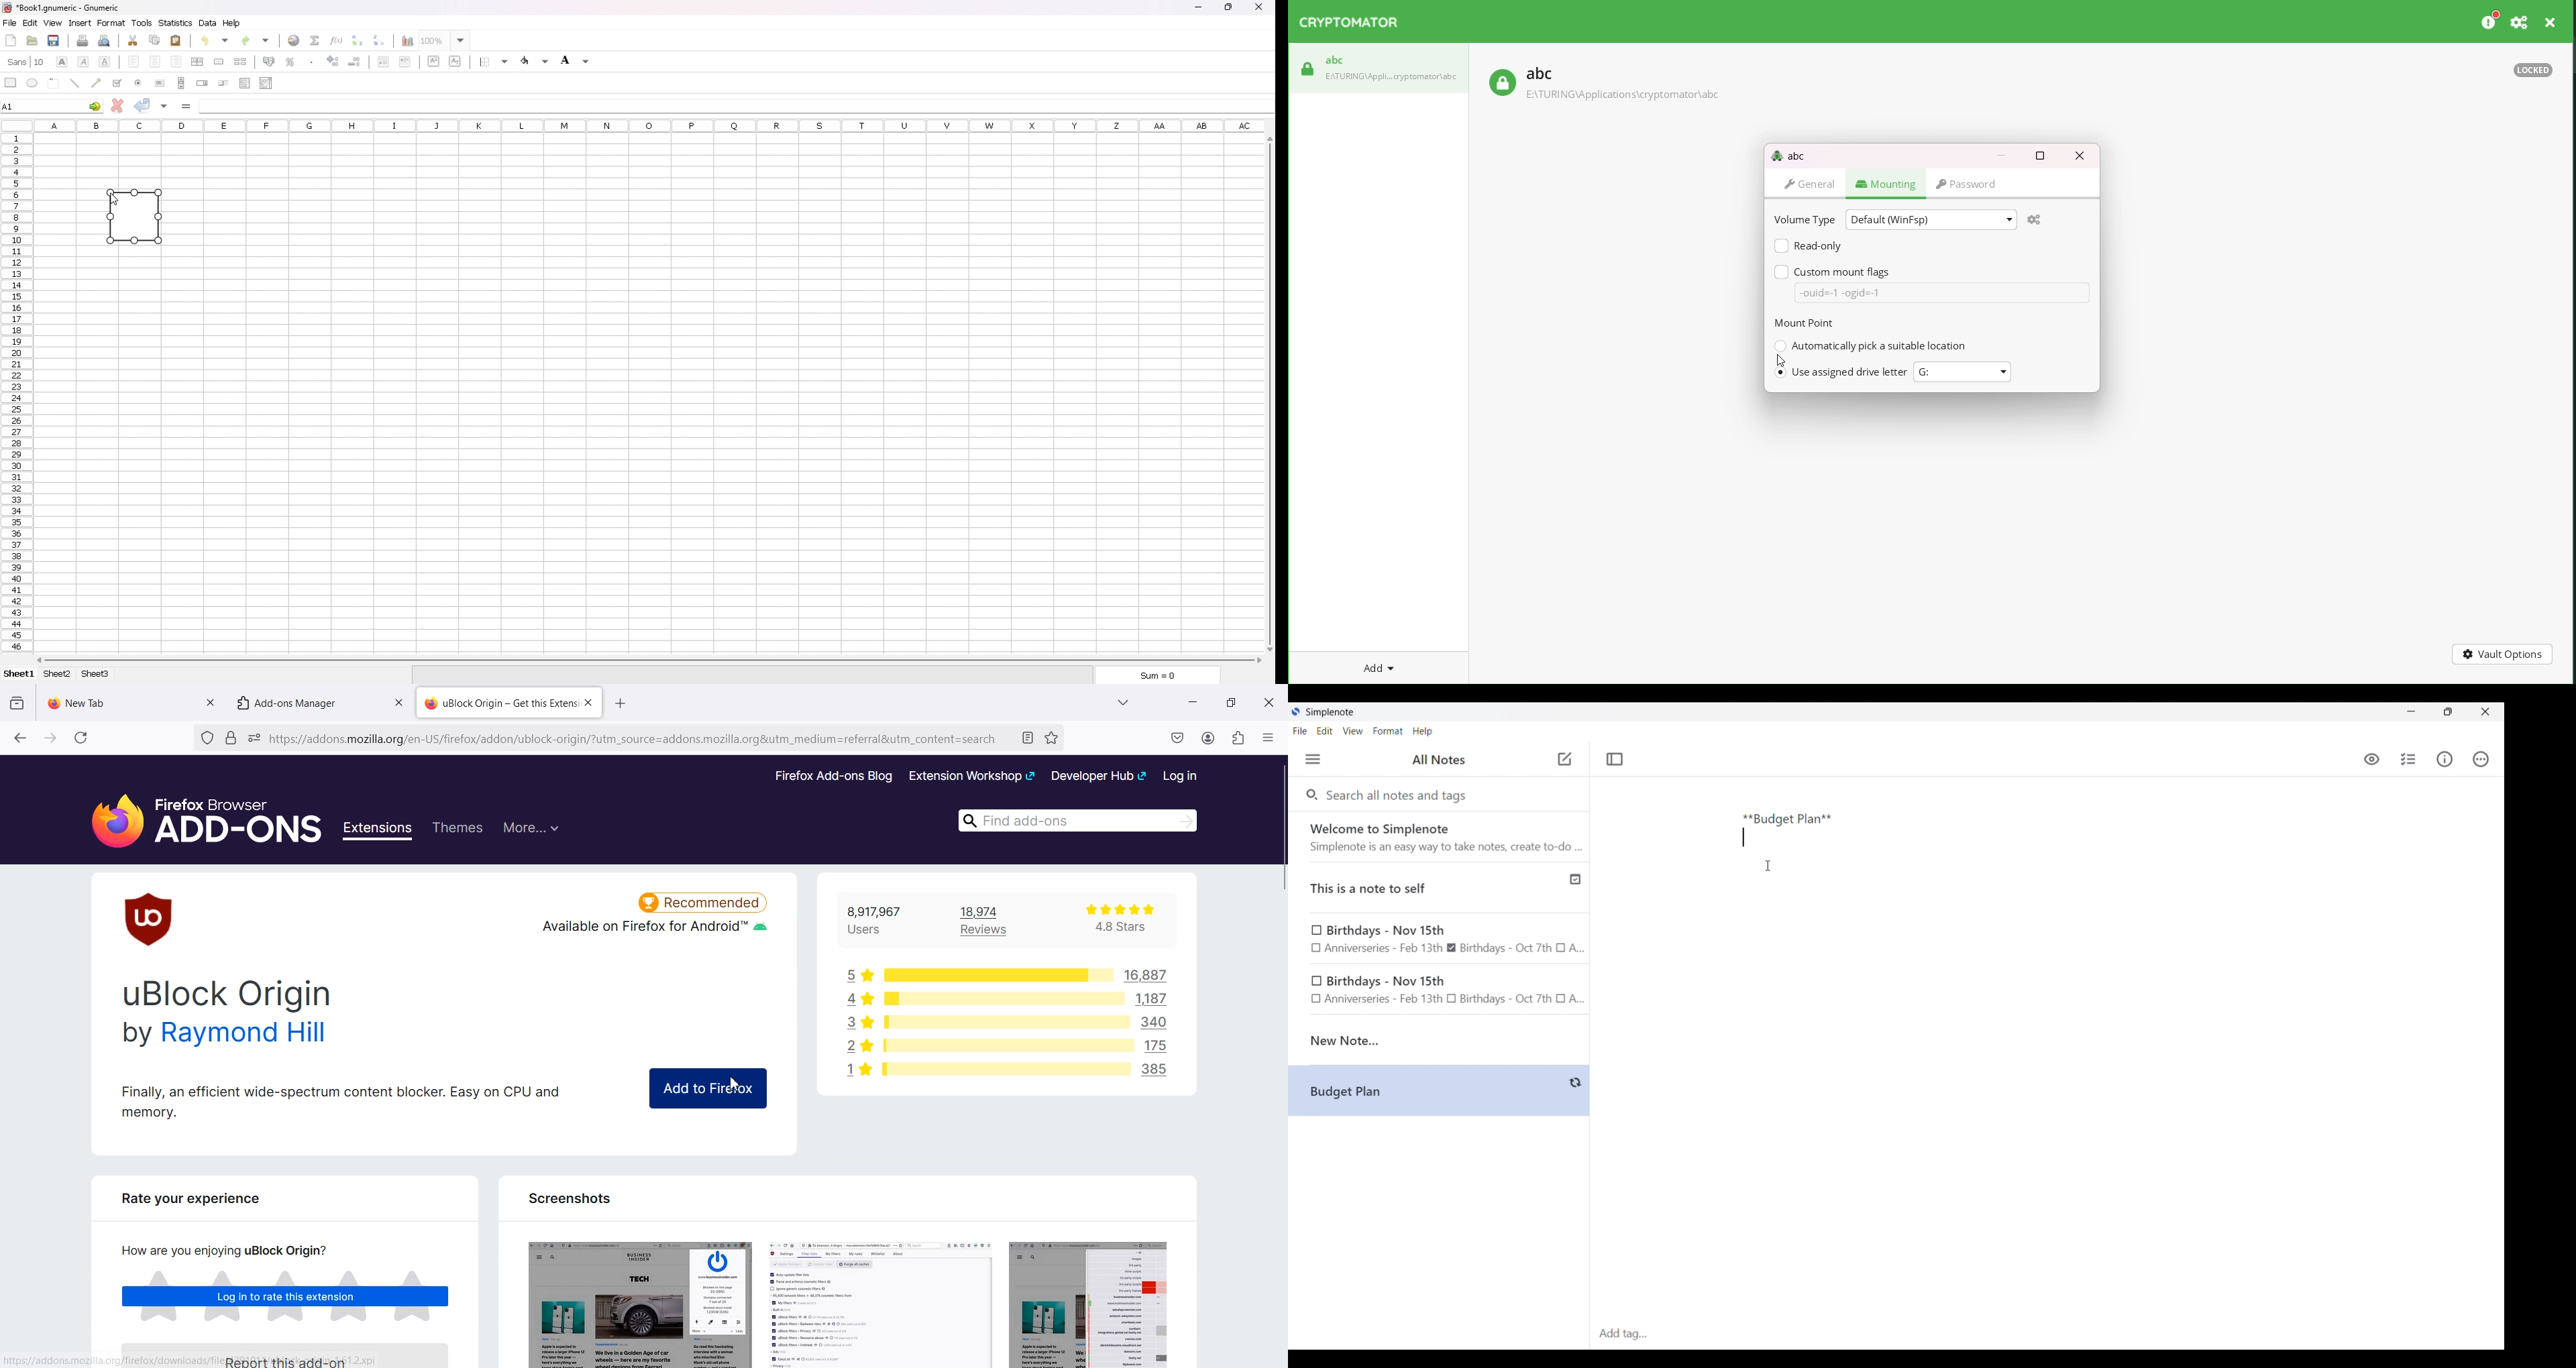  What do you see at coordinates (223, 84) in the screenshot?
I see `slider` at bounding box center [223, 84].